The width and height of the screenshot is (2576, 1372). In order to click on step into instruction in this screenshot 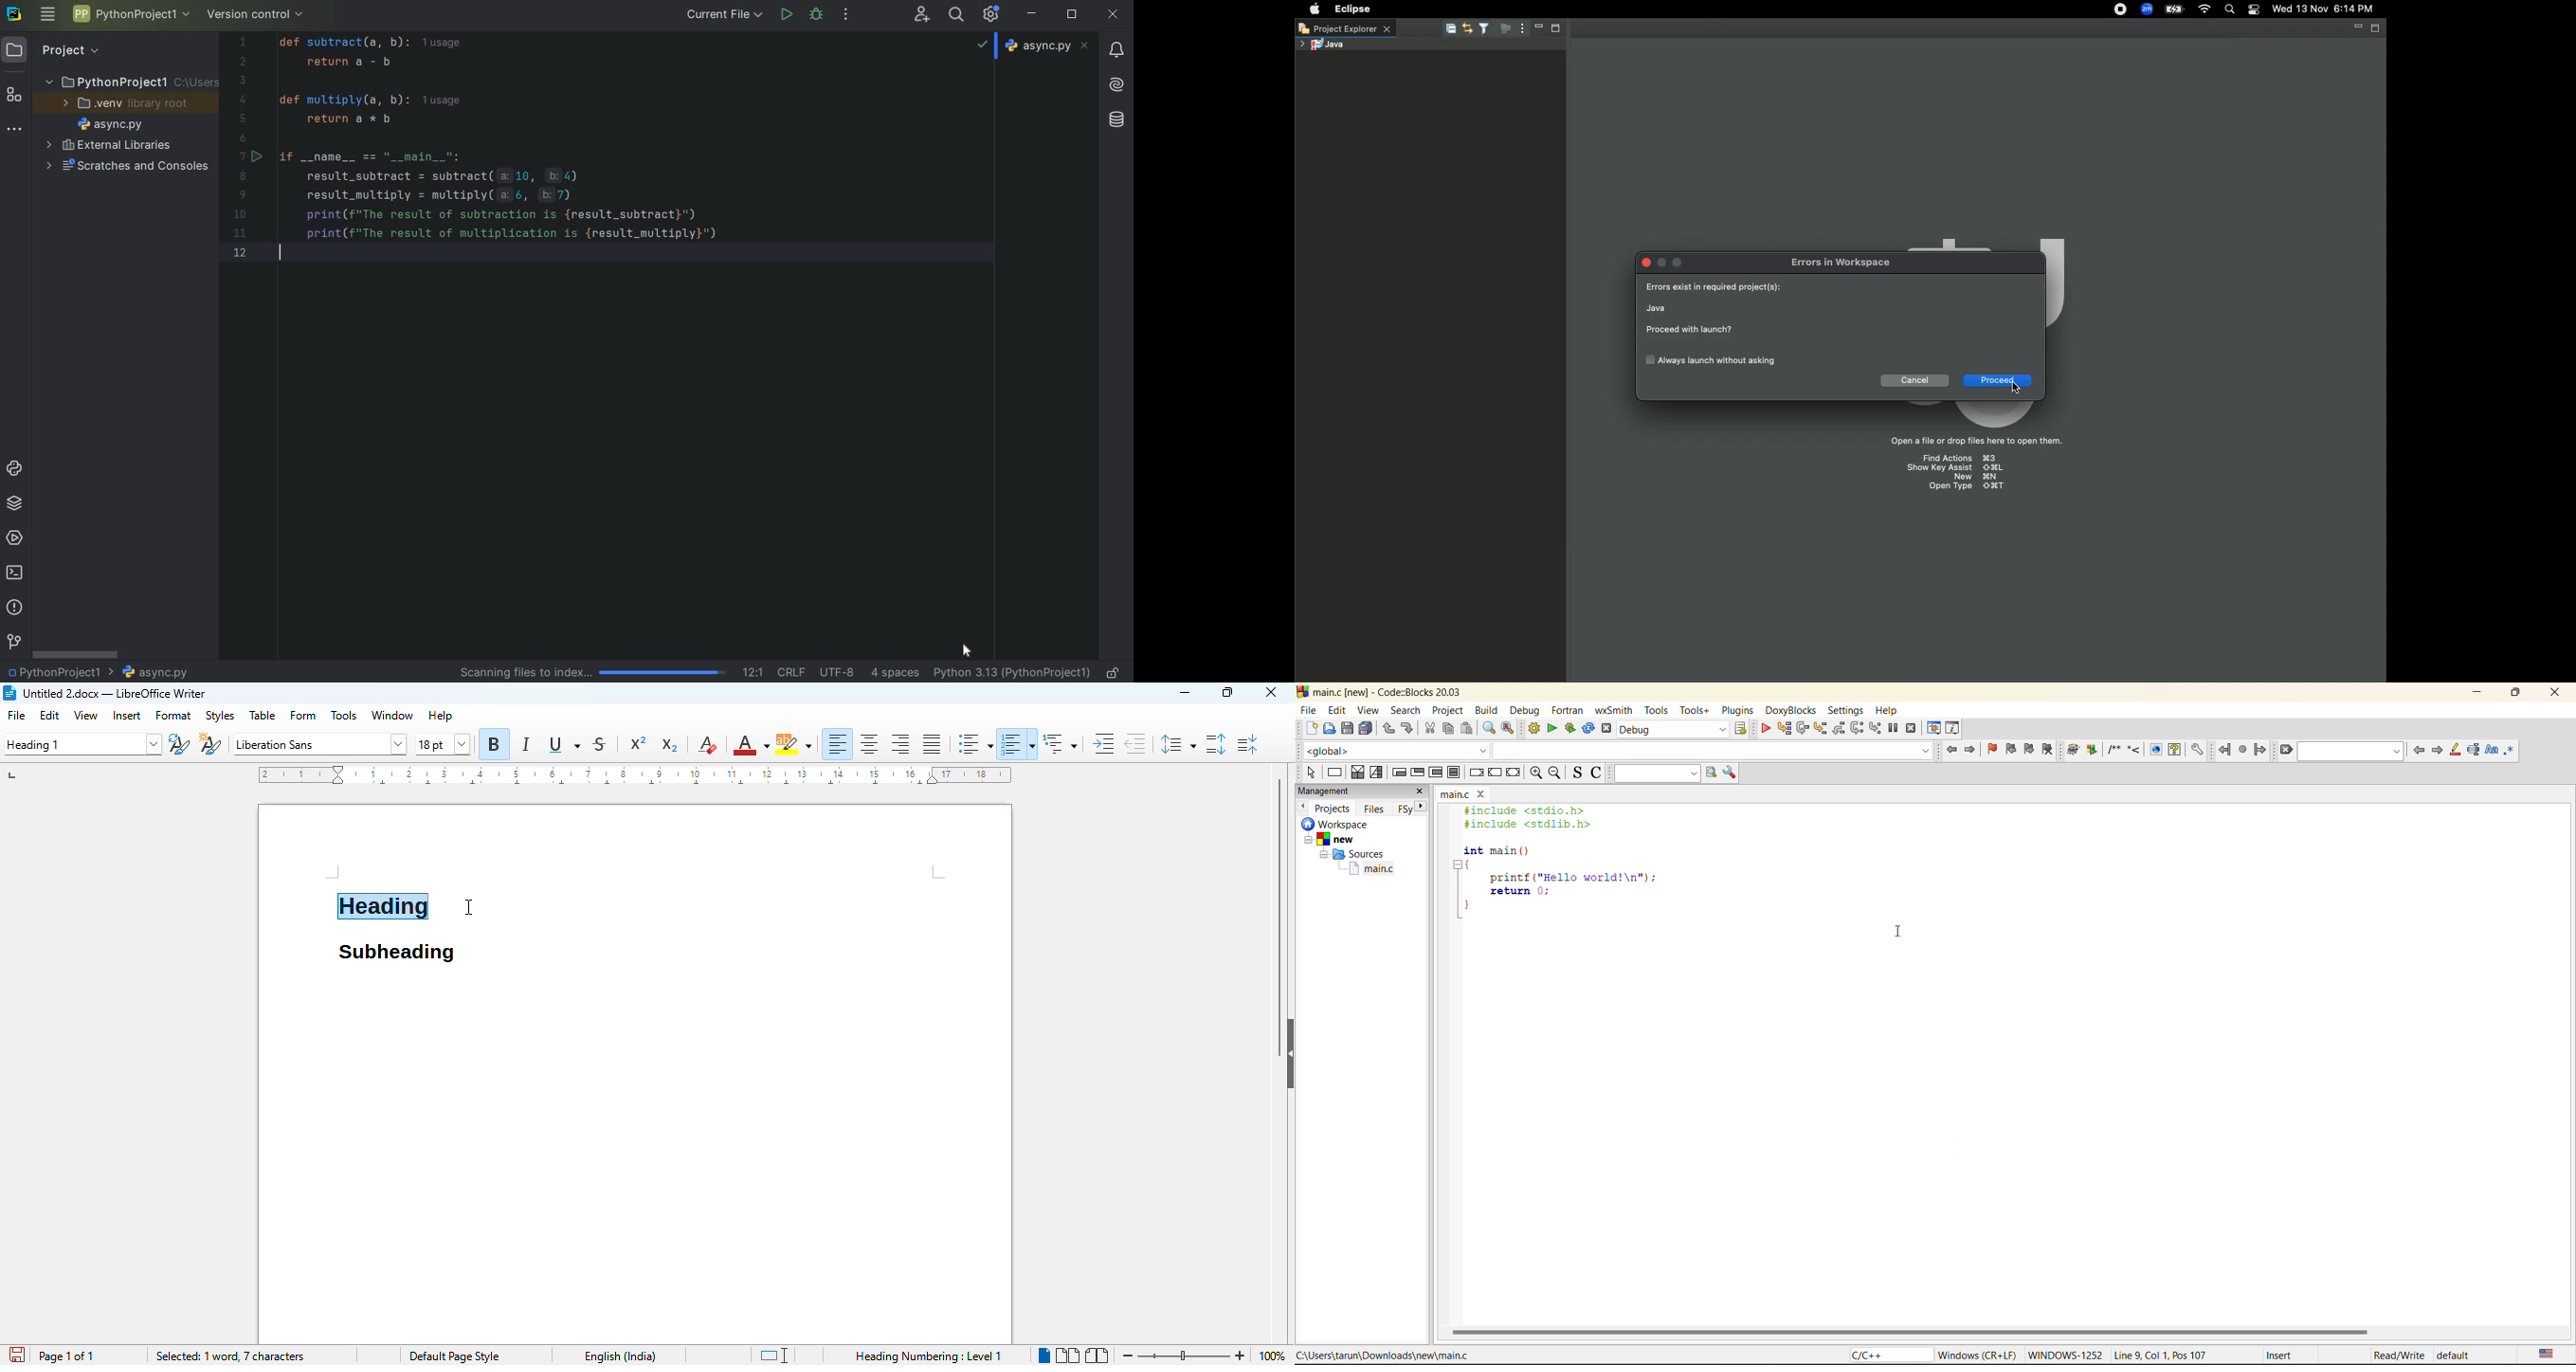, I will do `click(1876, 728)`.